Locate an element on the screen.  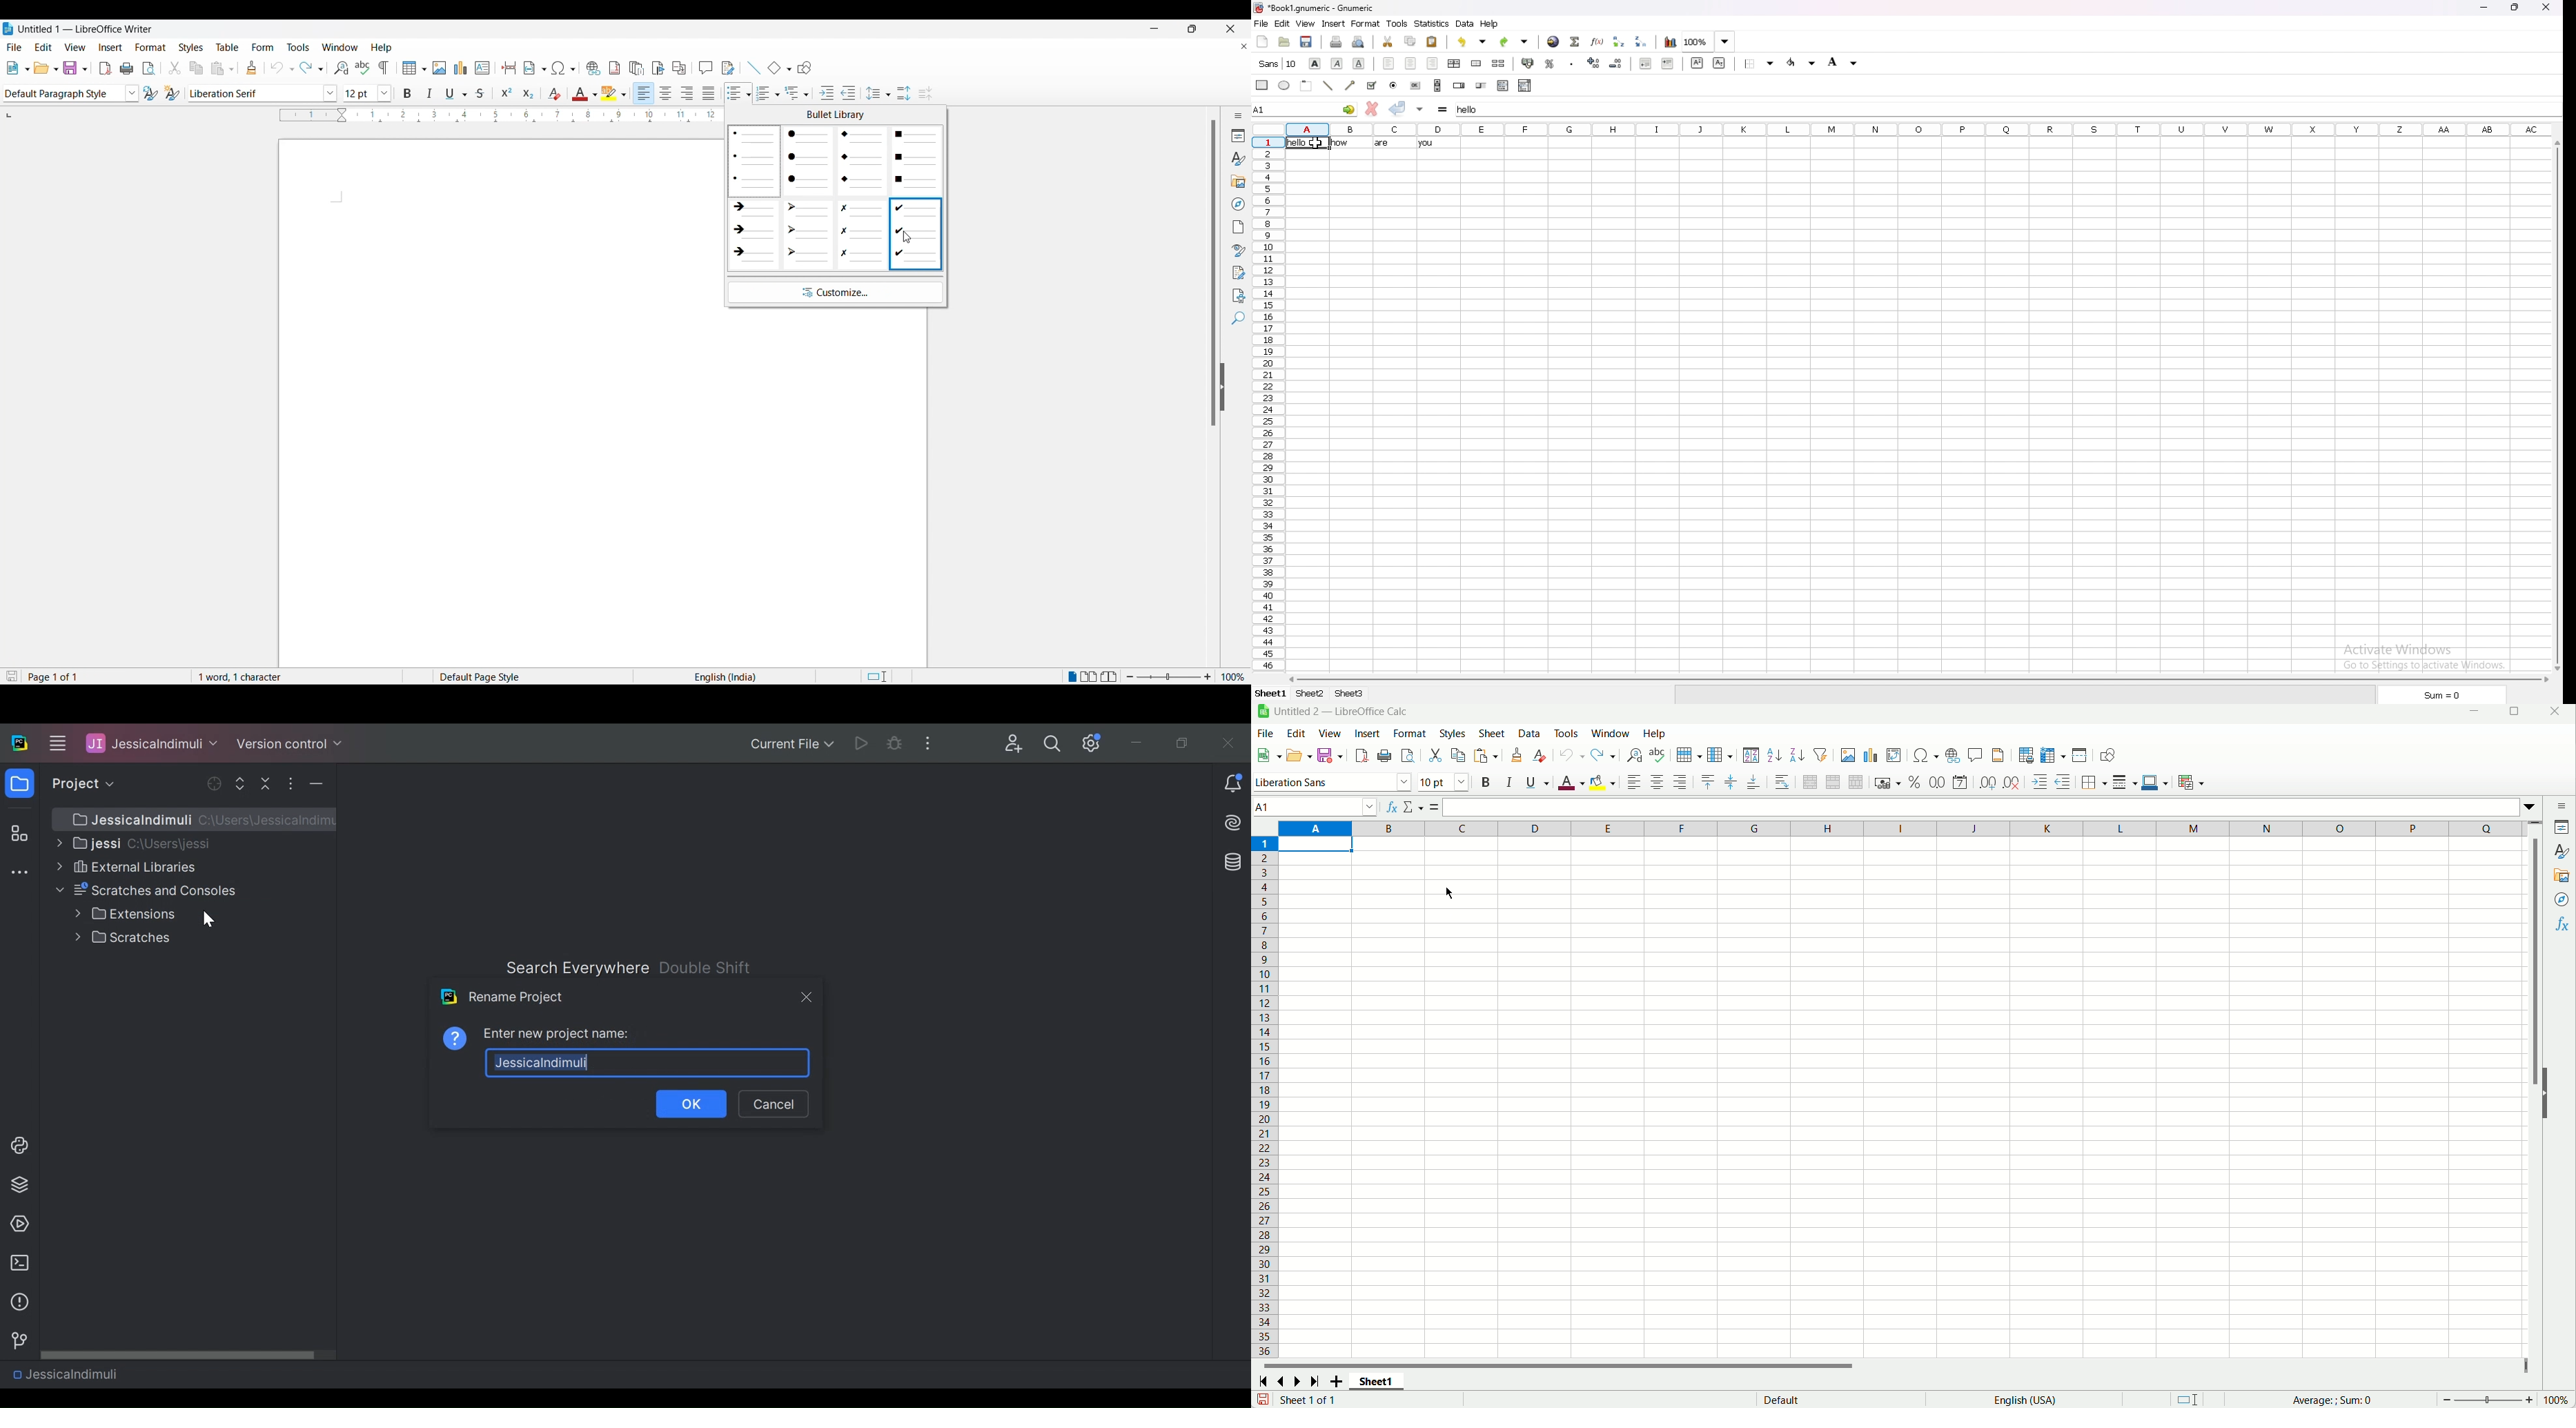
Arrowhead unordered bullets is located at coordinates (808, 232).